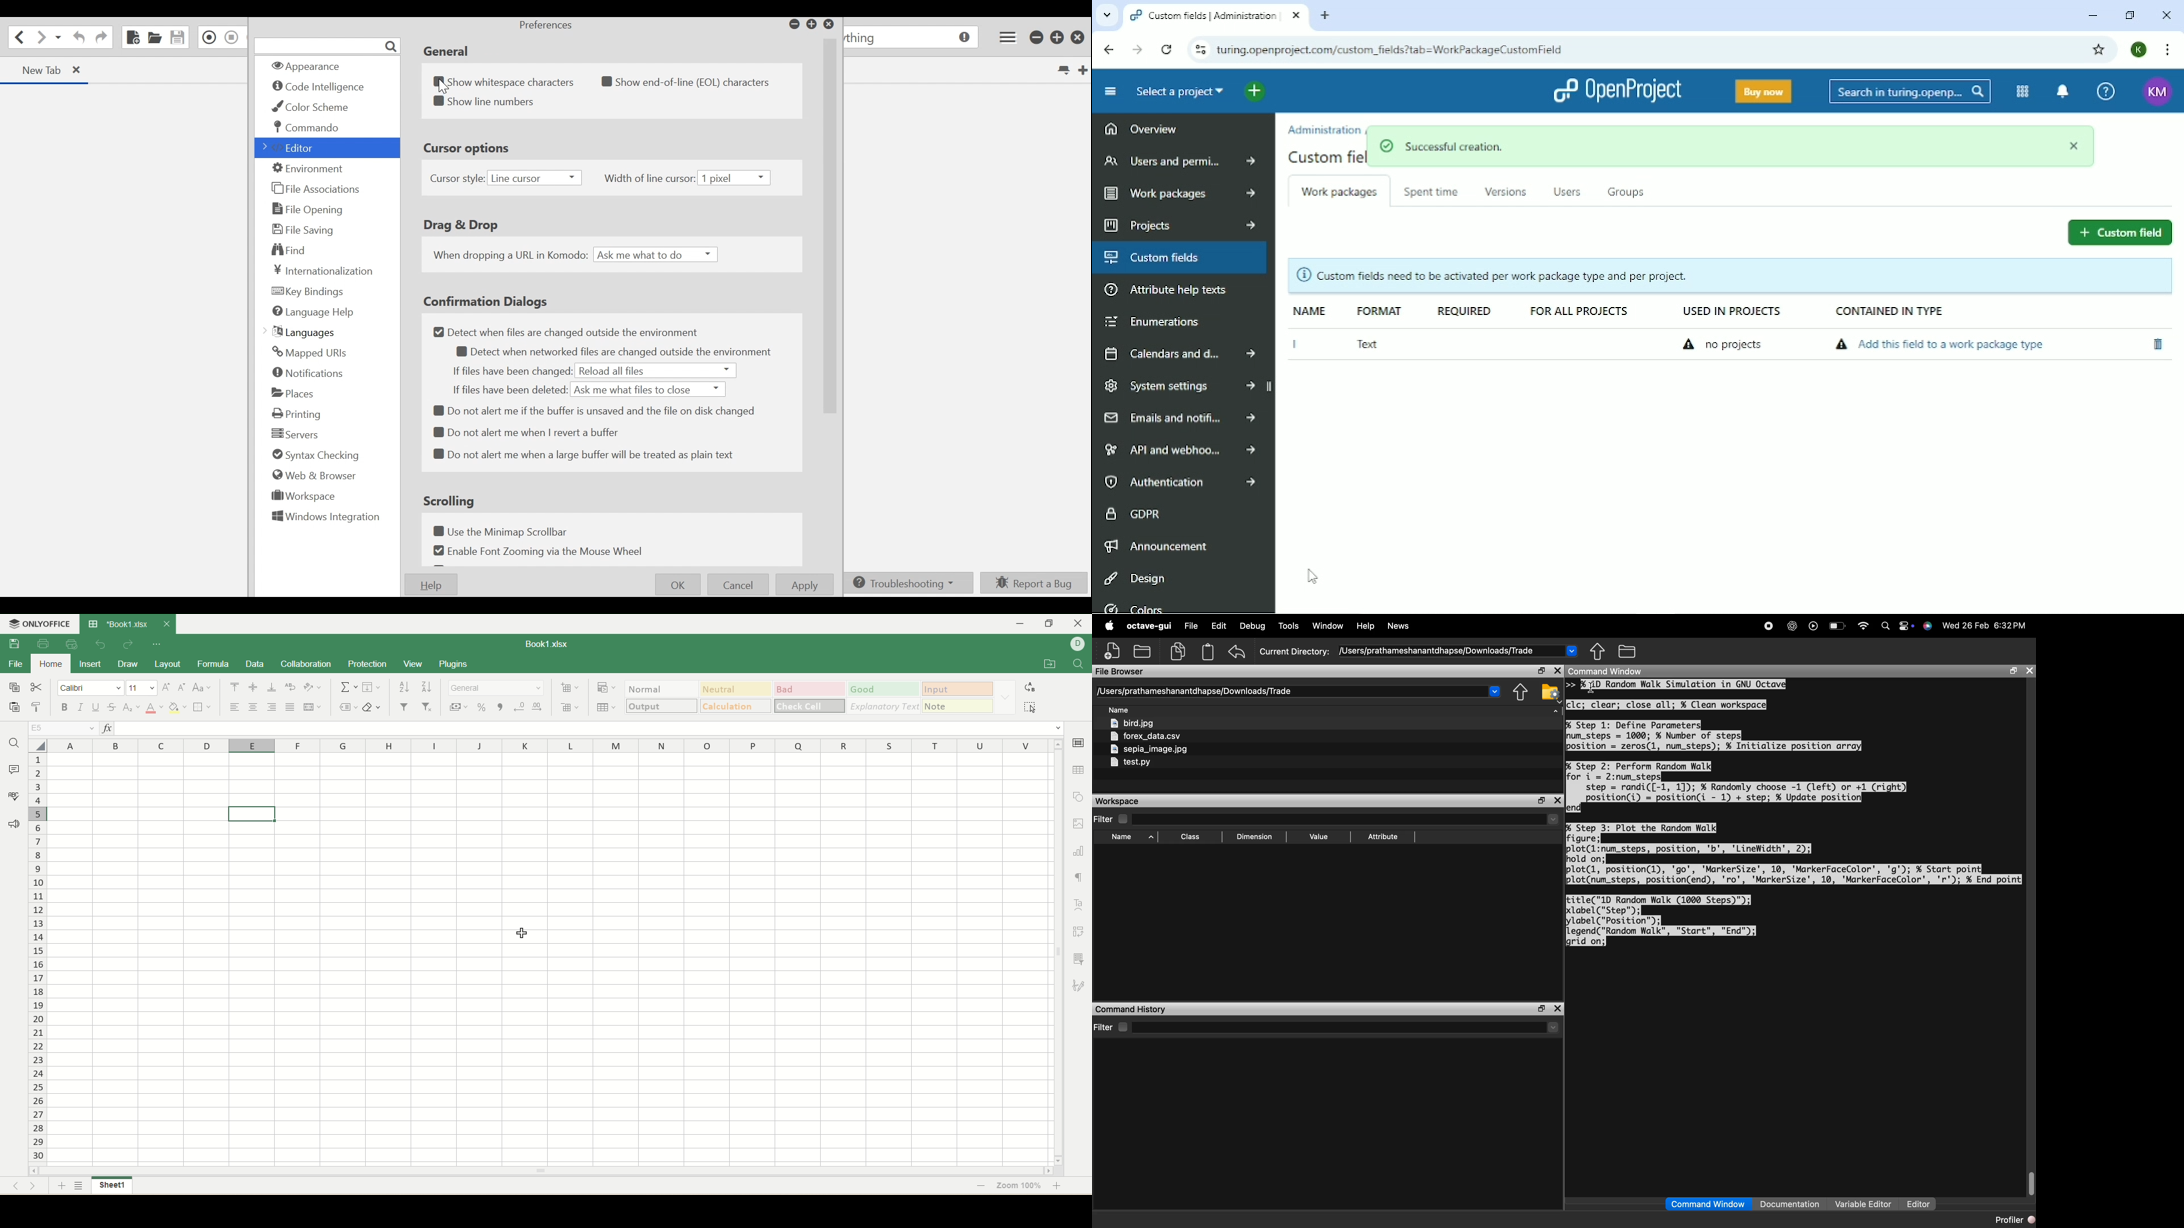 This screenshot has height=1232, width=2184. What do you see at coordinates (656, 254) in the screenshot?
I see `Ask me what to do i` at bounding box center [656, 254].